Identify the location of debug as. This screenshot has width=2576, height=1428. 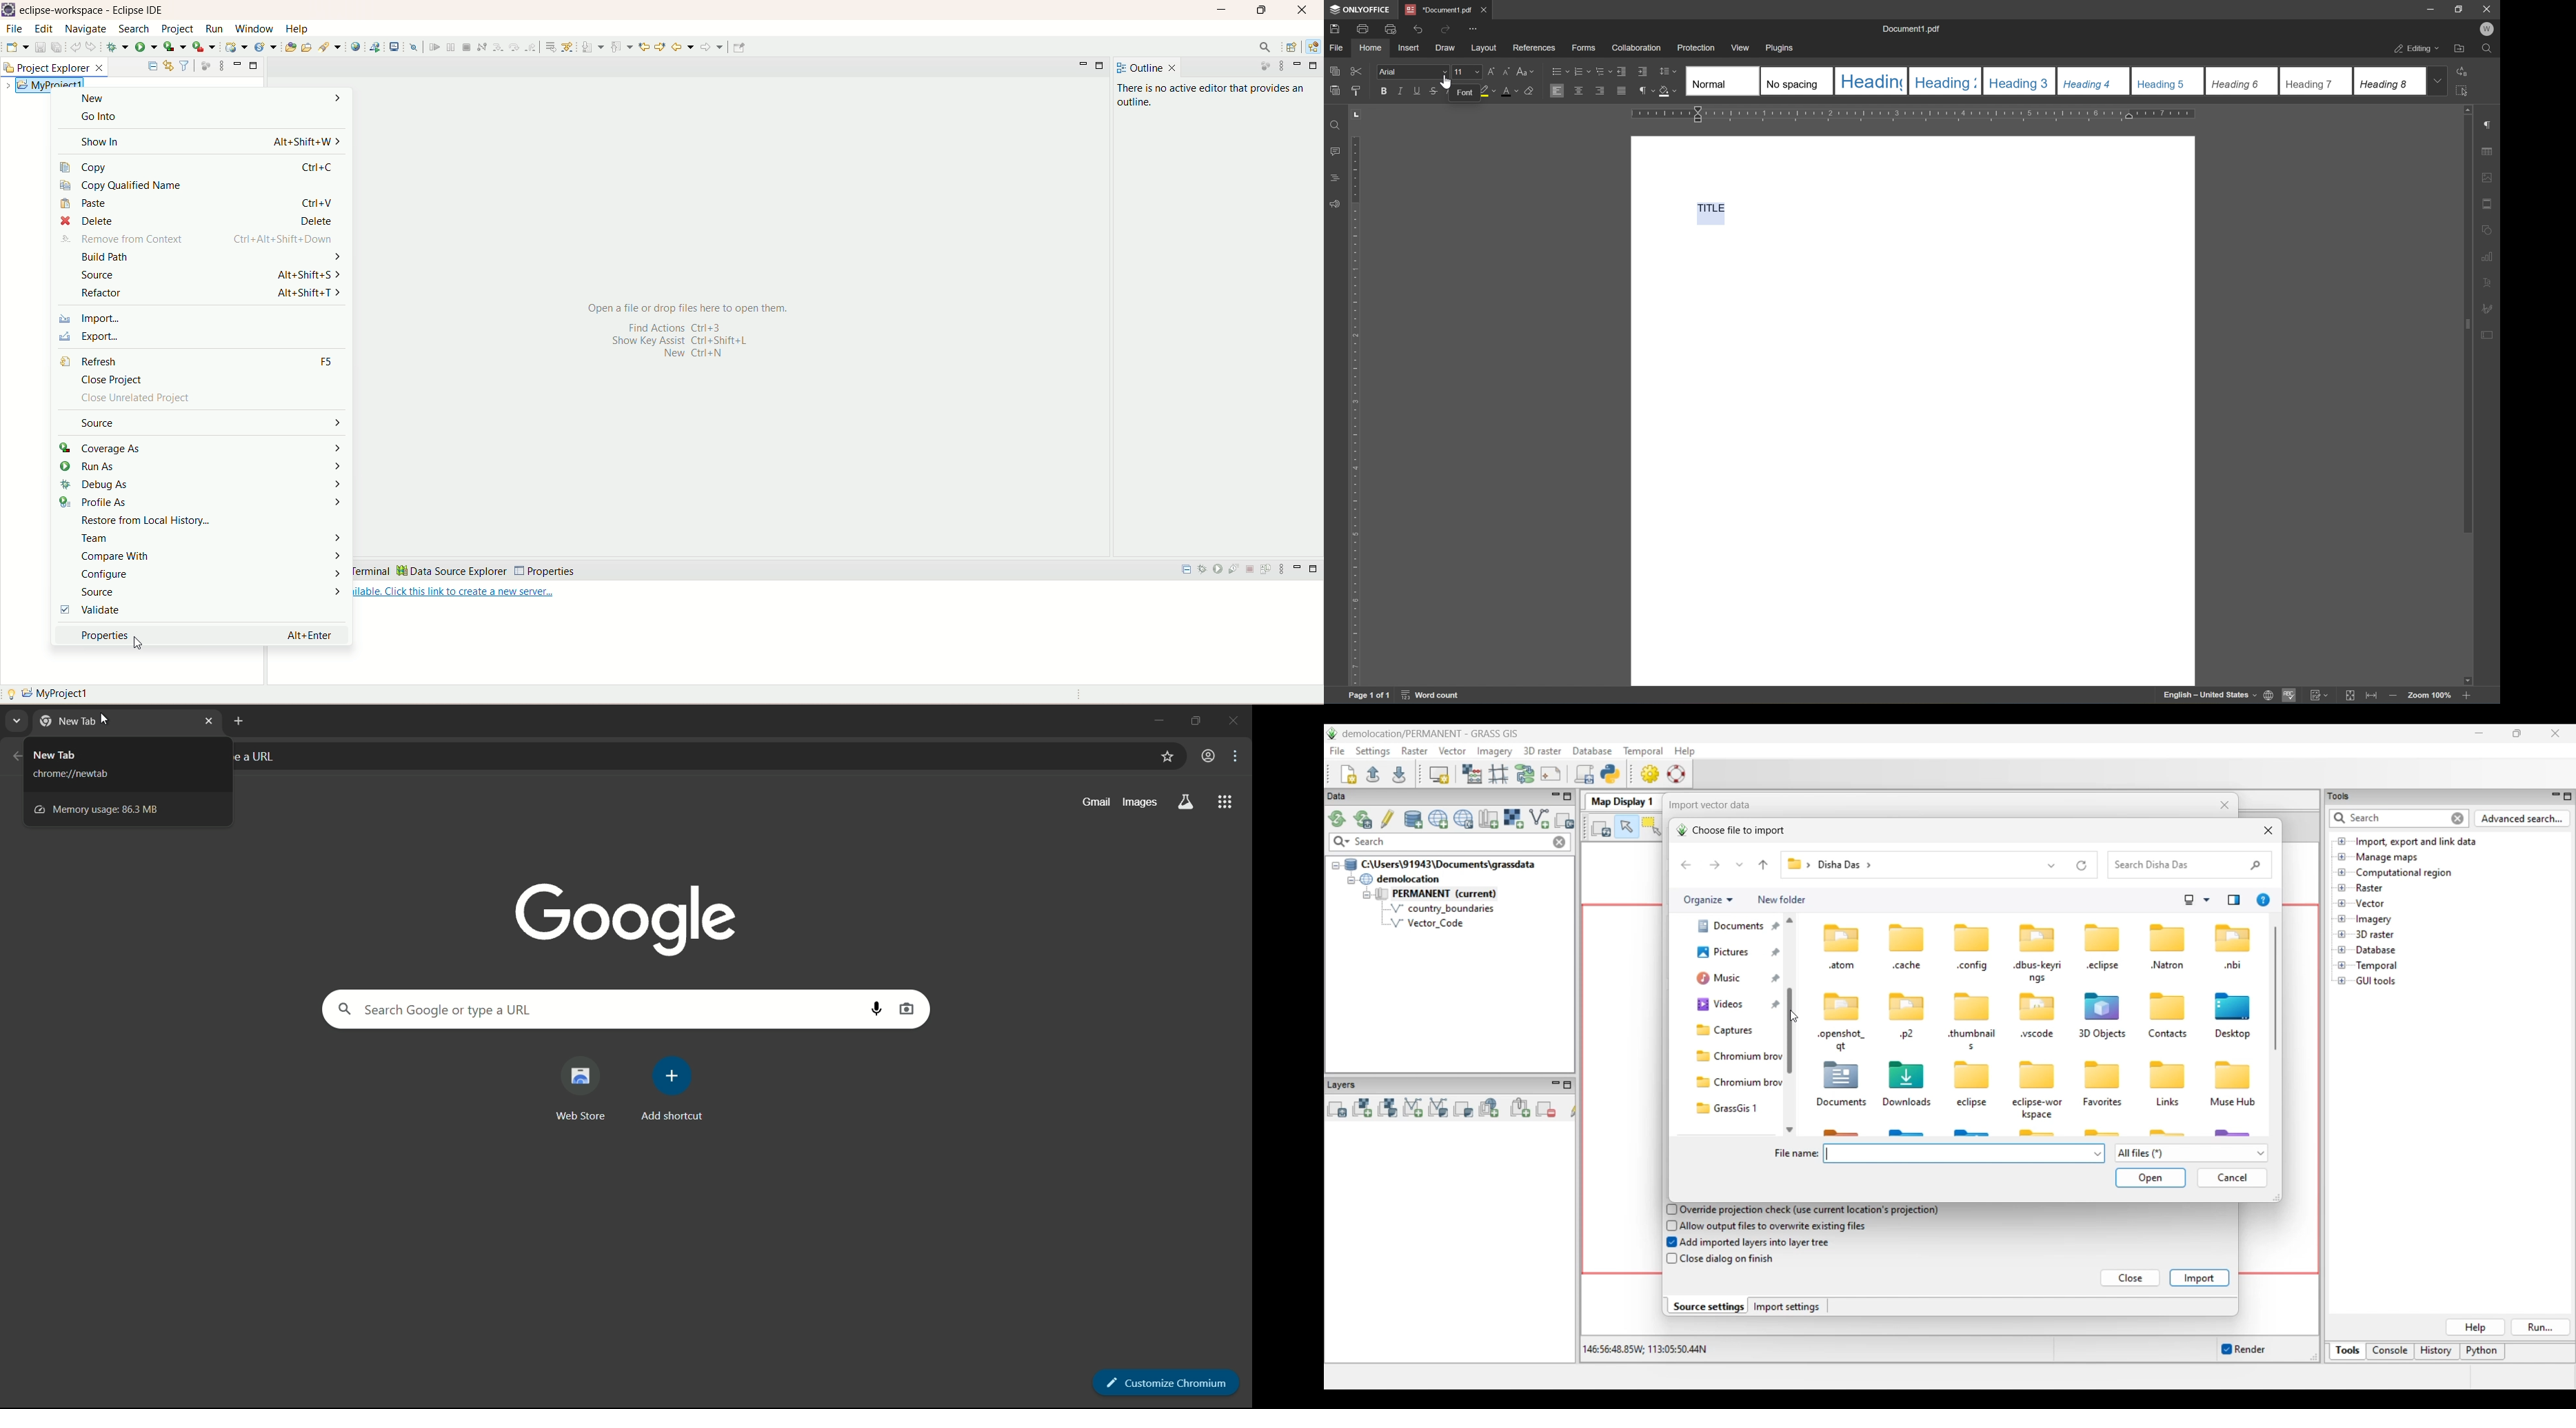
(202, 484).